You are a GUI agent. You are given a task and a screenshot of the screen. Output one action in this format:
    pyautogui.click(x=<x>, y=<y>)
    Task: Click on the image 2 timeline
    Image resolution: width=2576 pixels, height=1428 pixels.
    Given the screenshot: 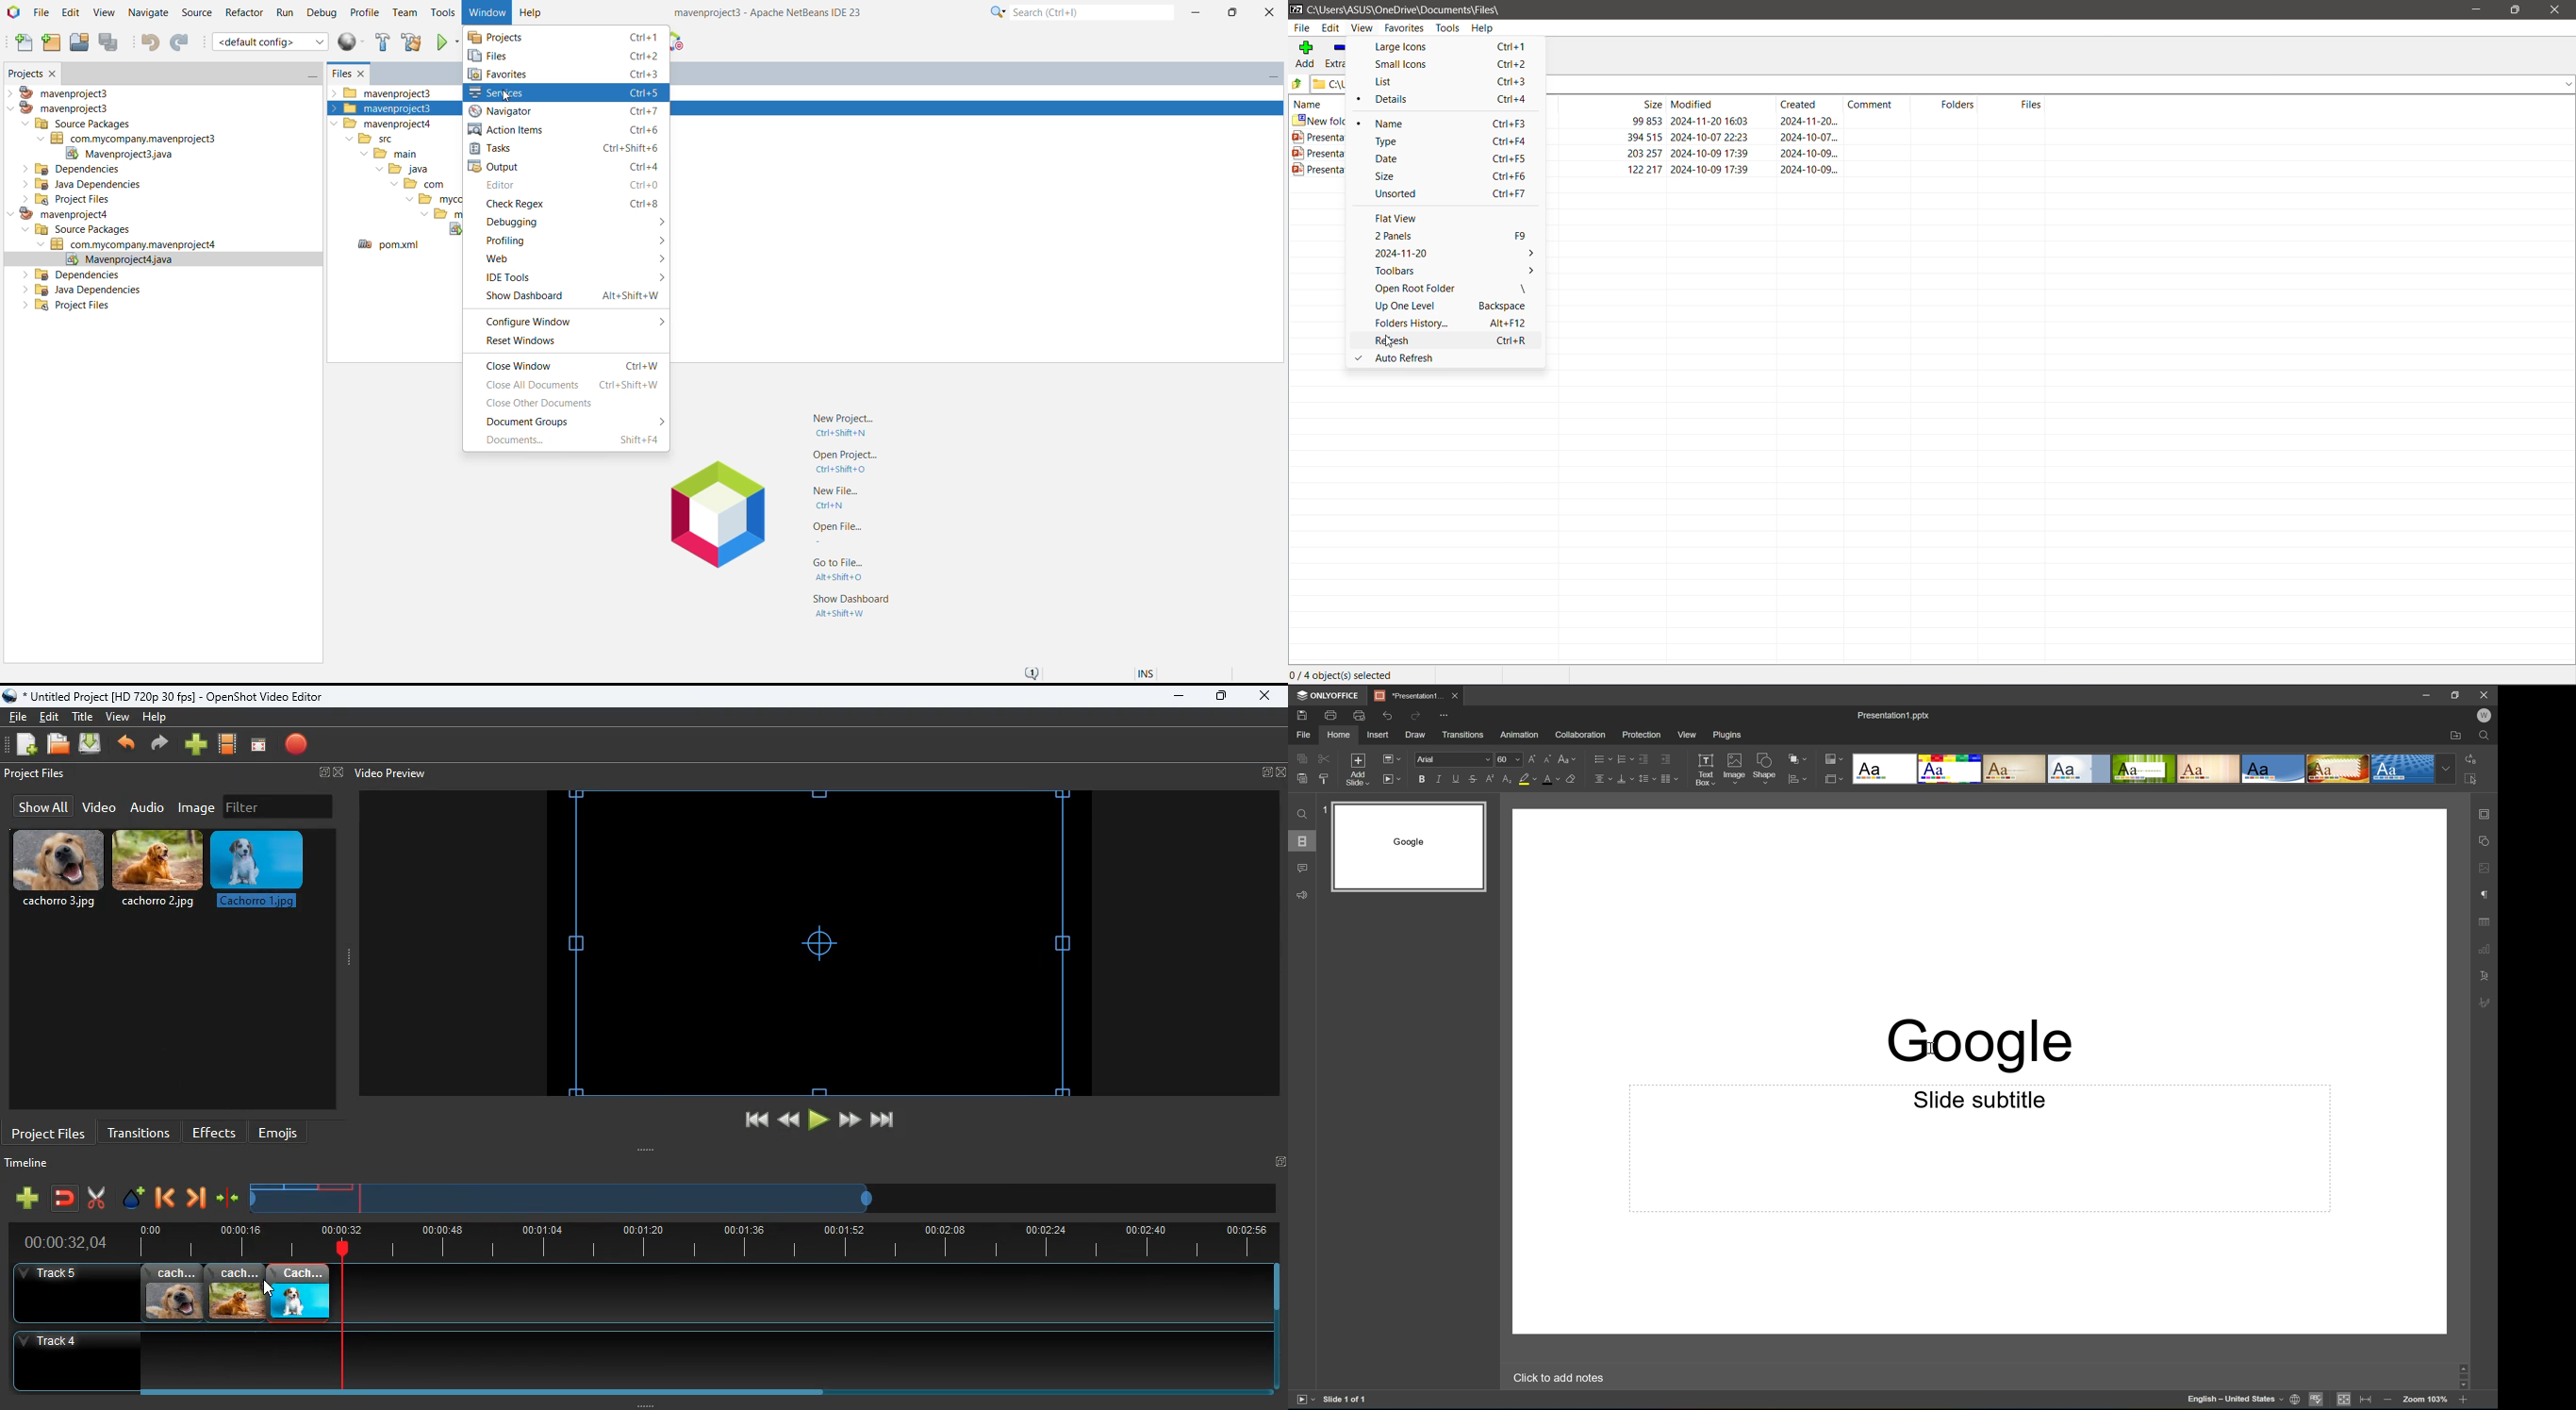 What is the action you would take?
    pyautogui.click(x=304, y=1186)
    